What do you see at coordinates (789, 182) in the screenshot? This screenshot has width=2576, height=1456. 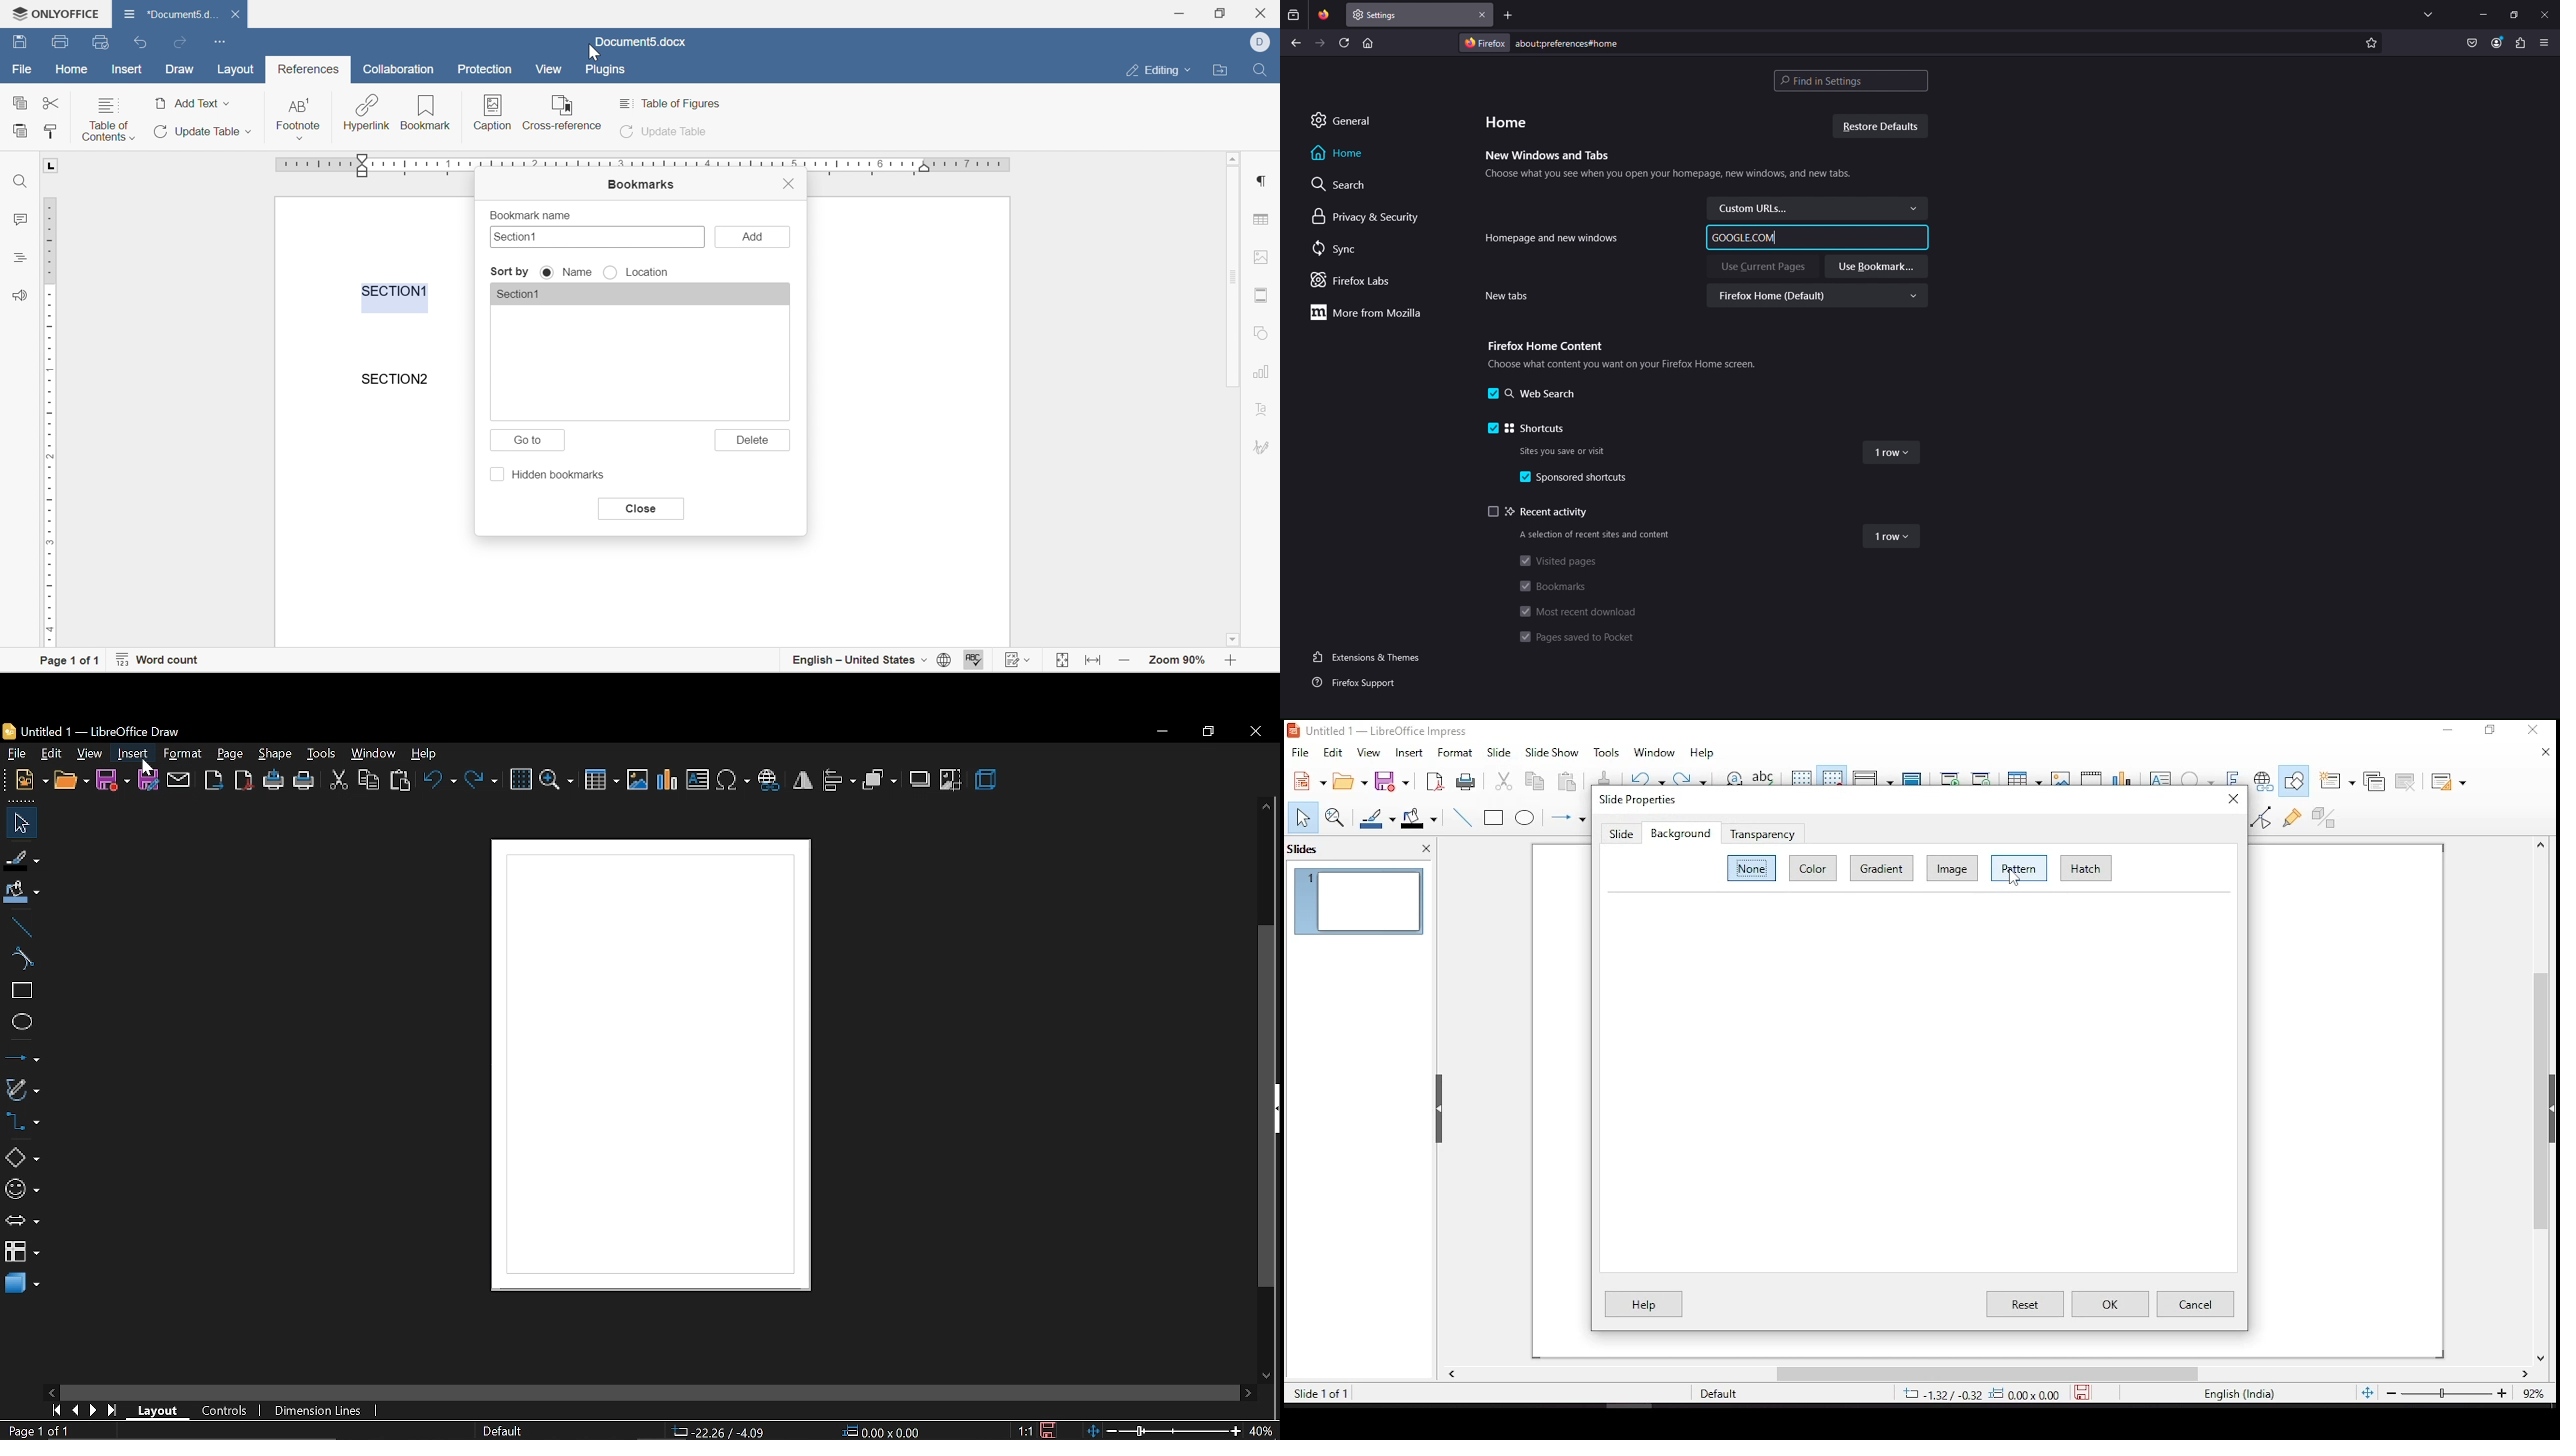 I see `close` at bounding box center [789, 182].